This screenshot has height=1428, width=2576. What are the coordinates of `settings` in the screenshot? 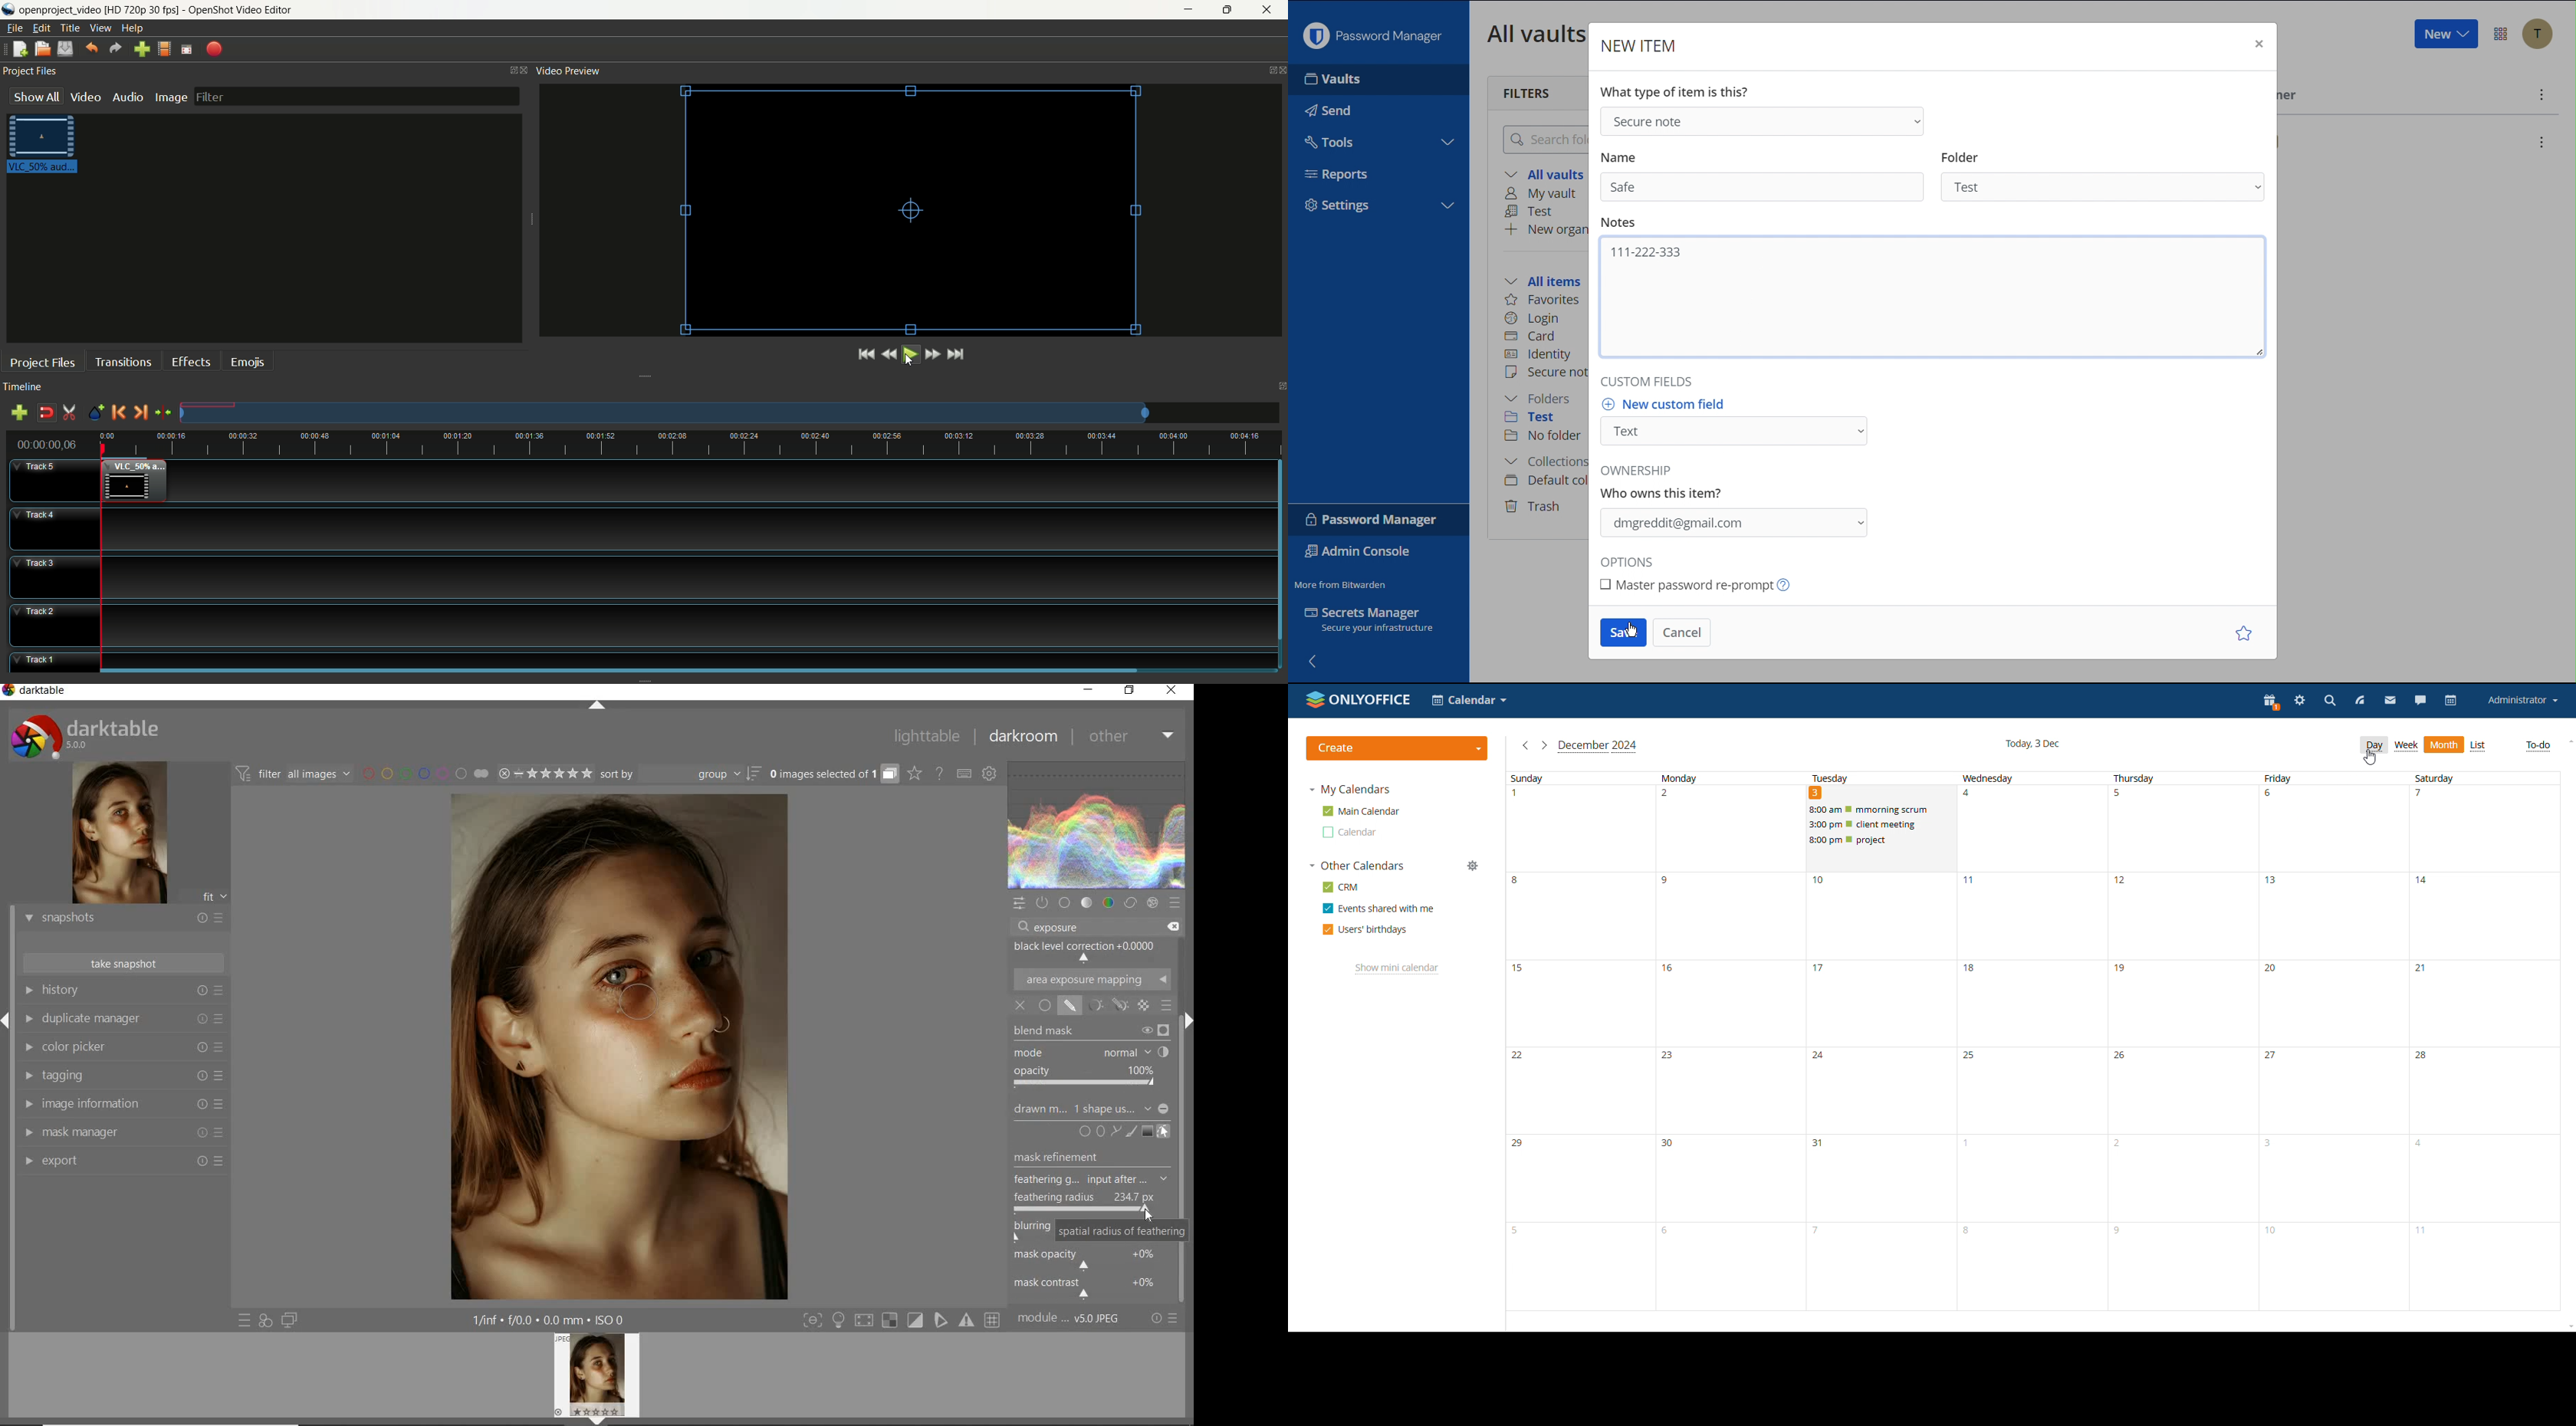 It's located at (2300, 701).